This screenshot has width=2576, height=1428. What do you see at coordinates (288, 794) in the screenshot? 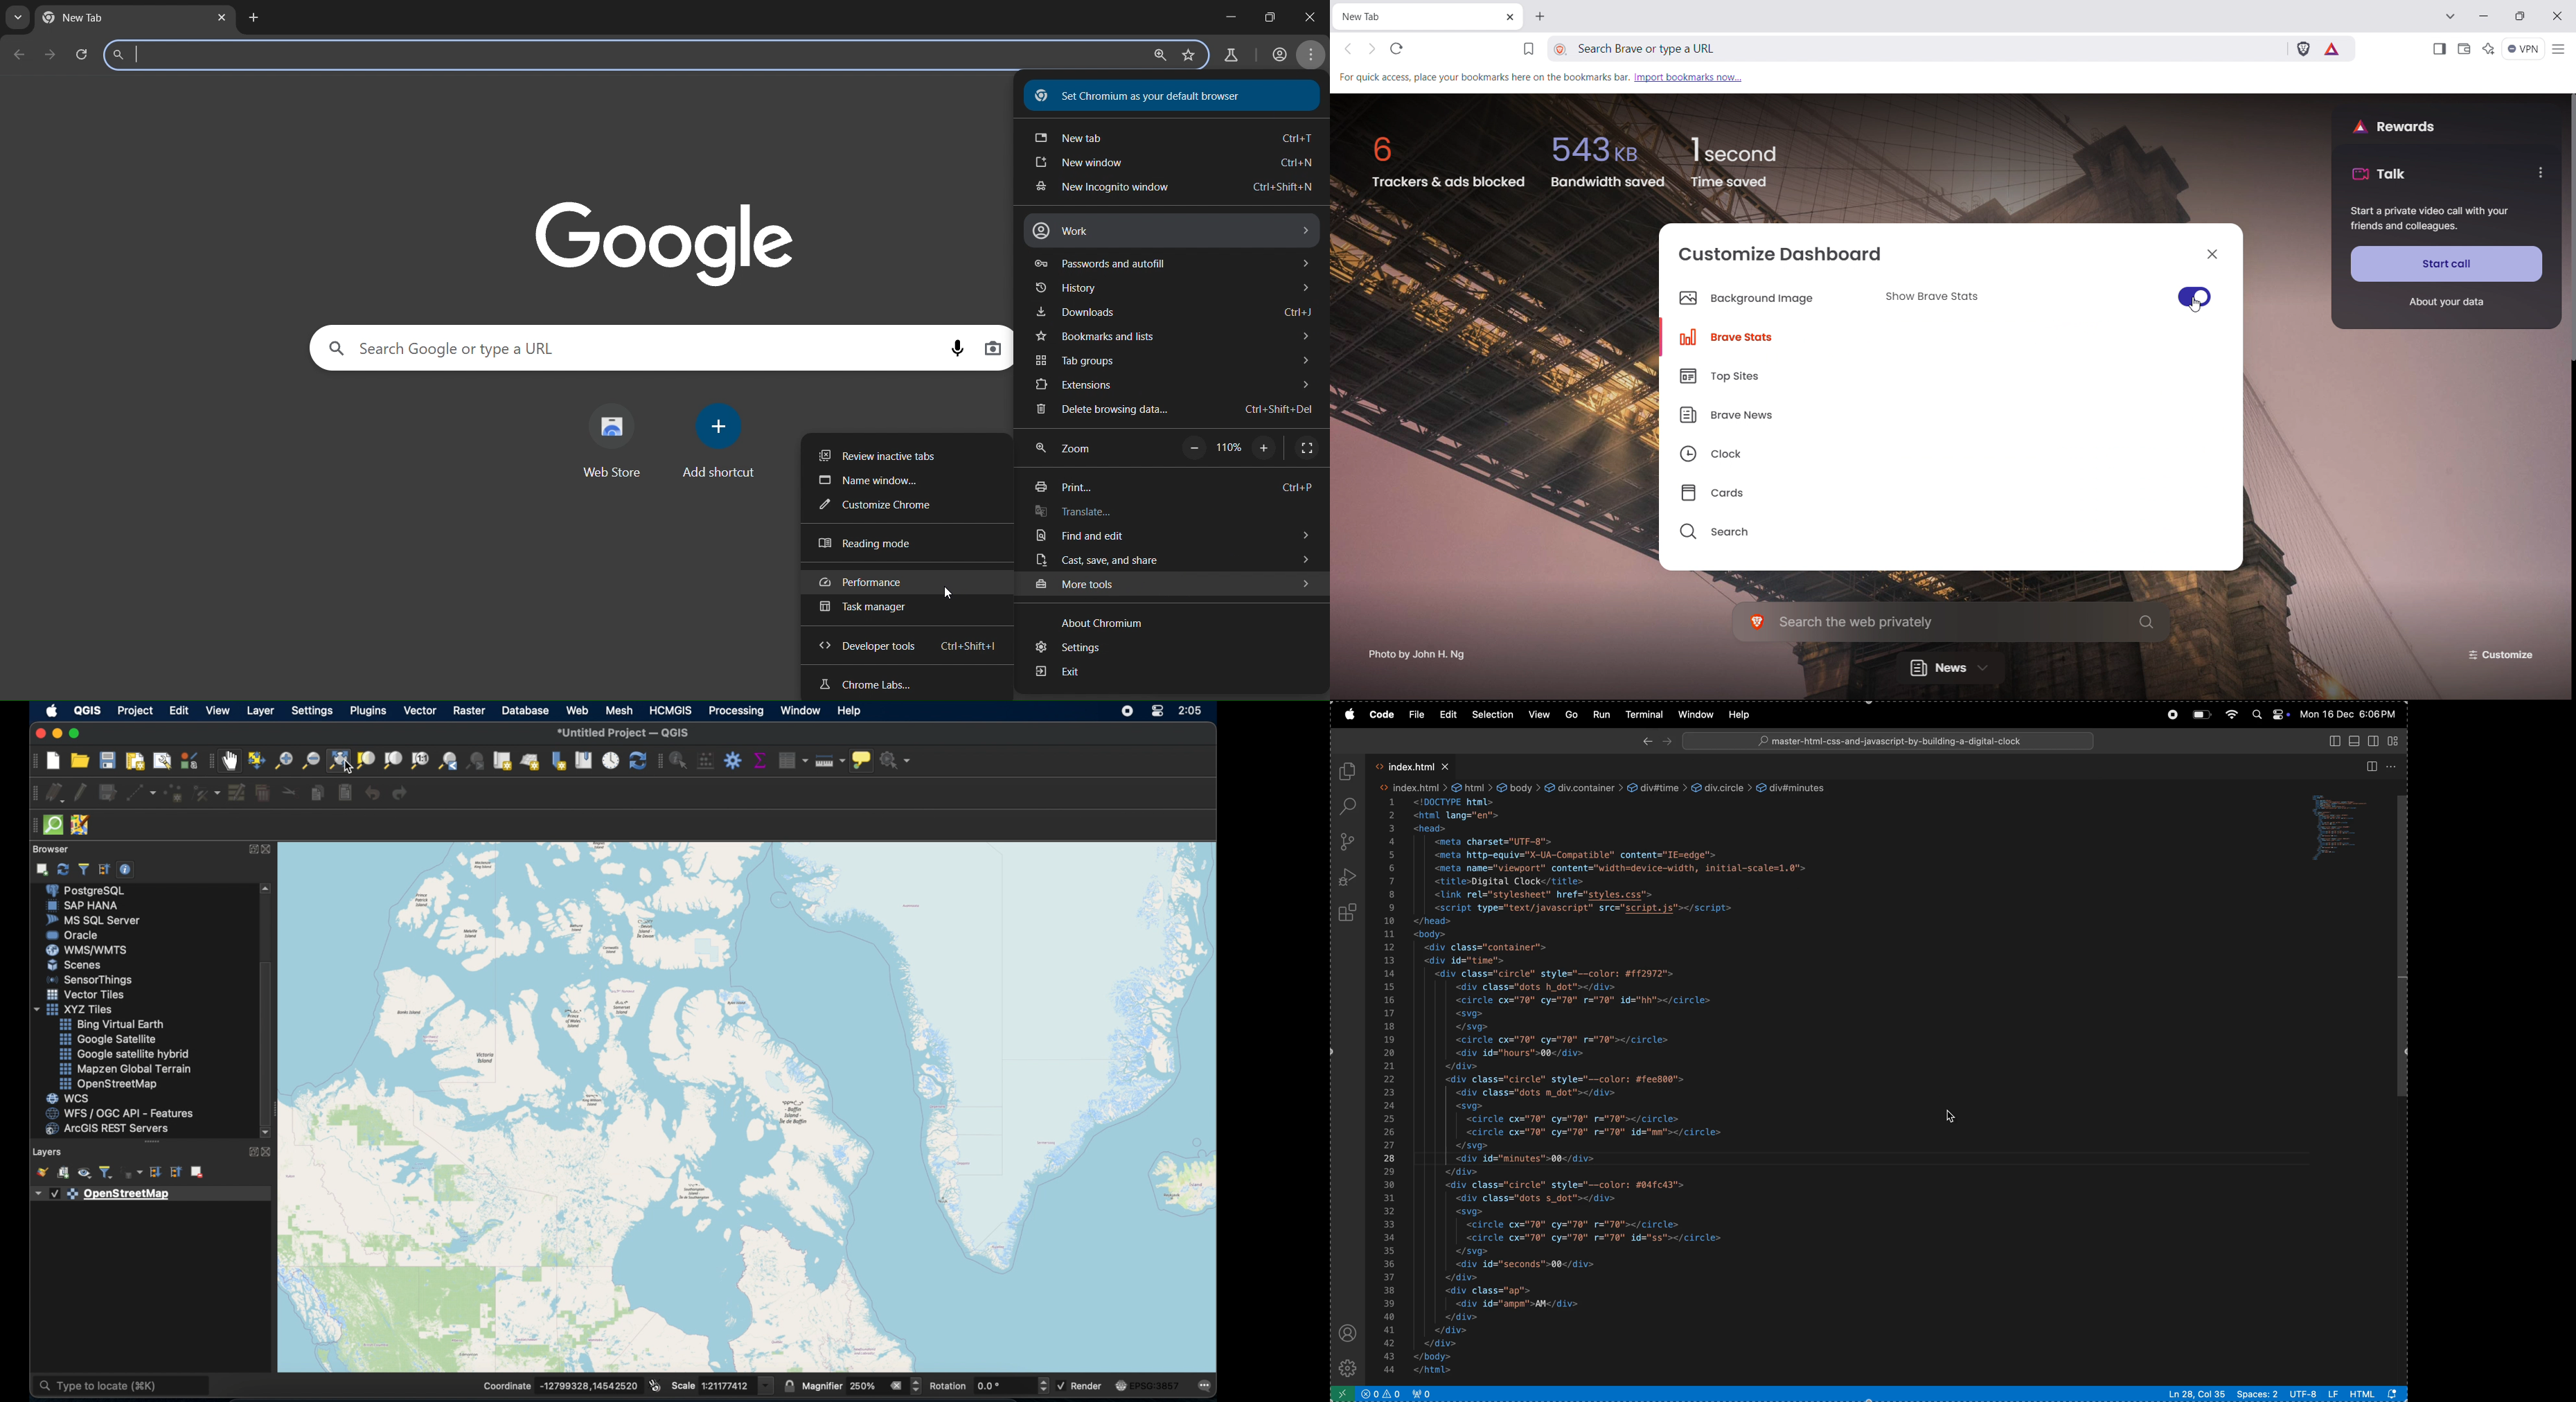
I see `cut  features` at bounding box center [288, 794].